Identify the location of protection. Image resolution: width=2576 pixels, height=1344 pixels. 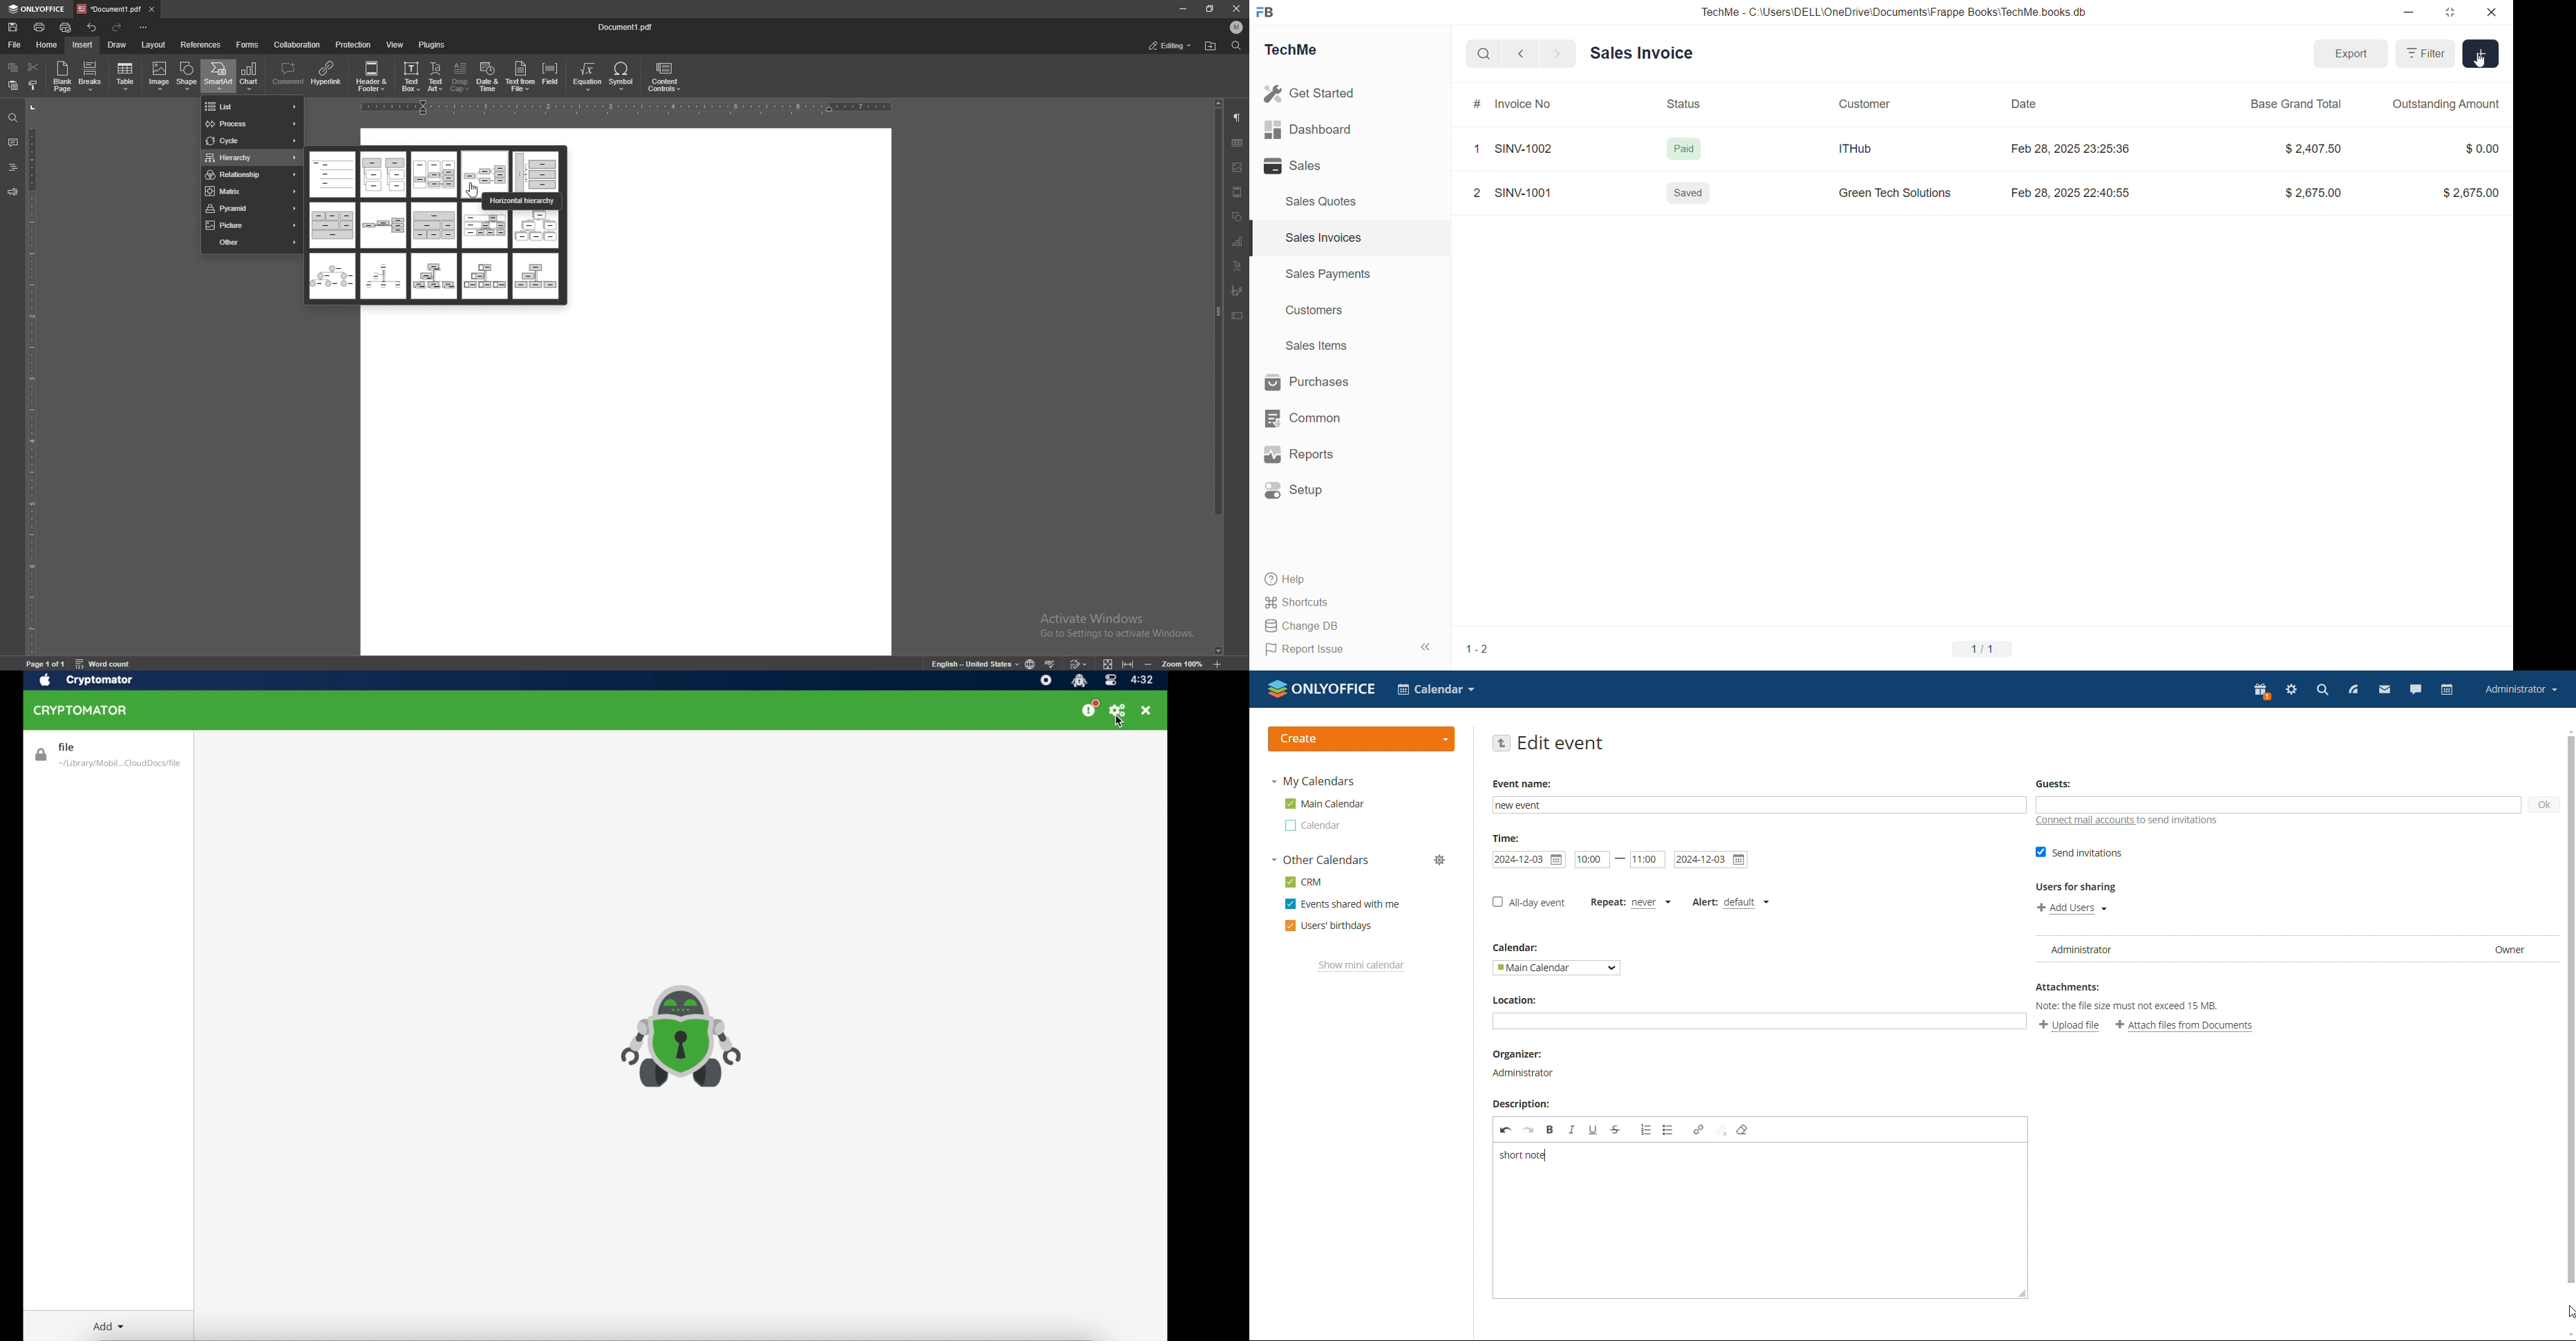
(354, 44).